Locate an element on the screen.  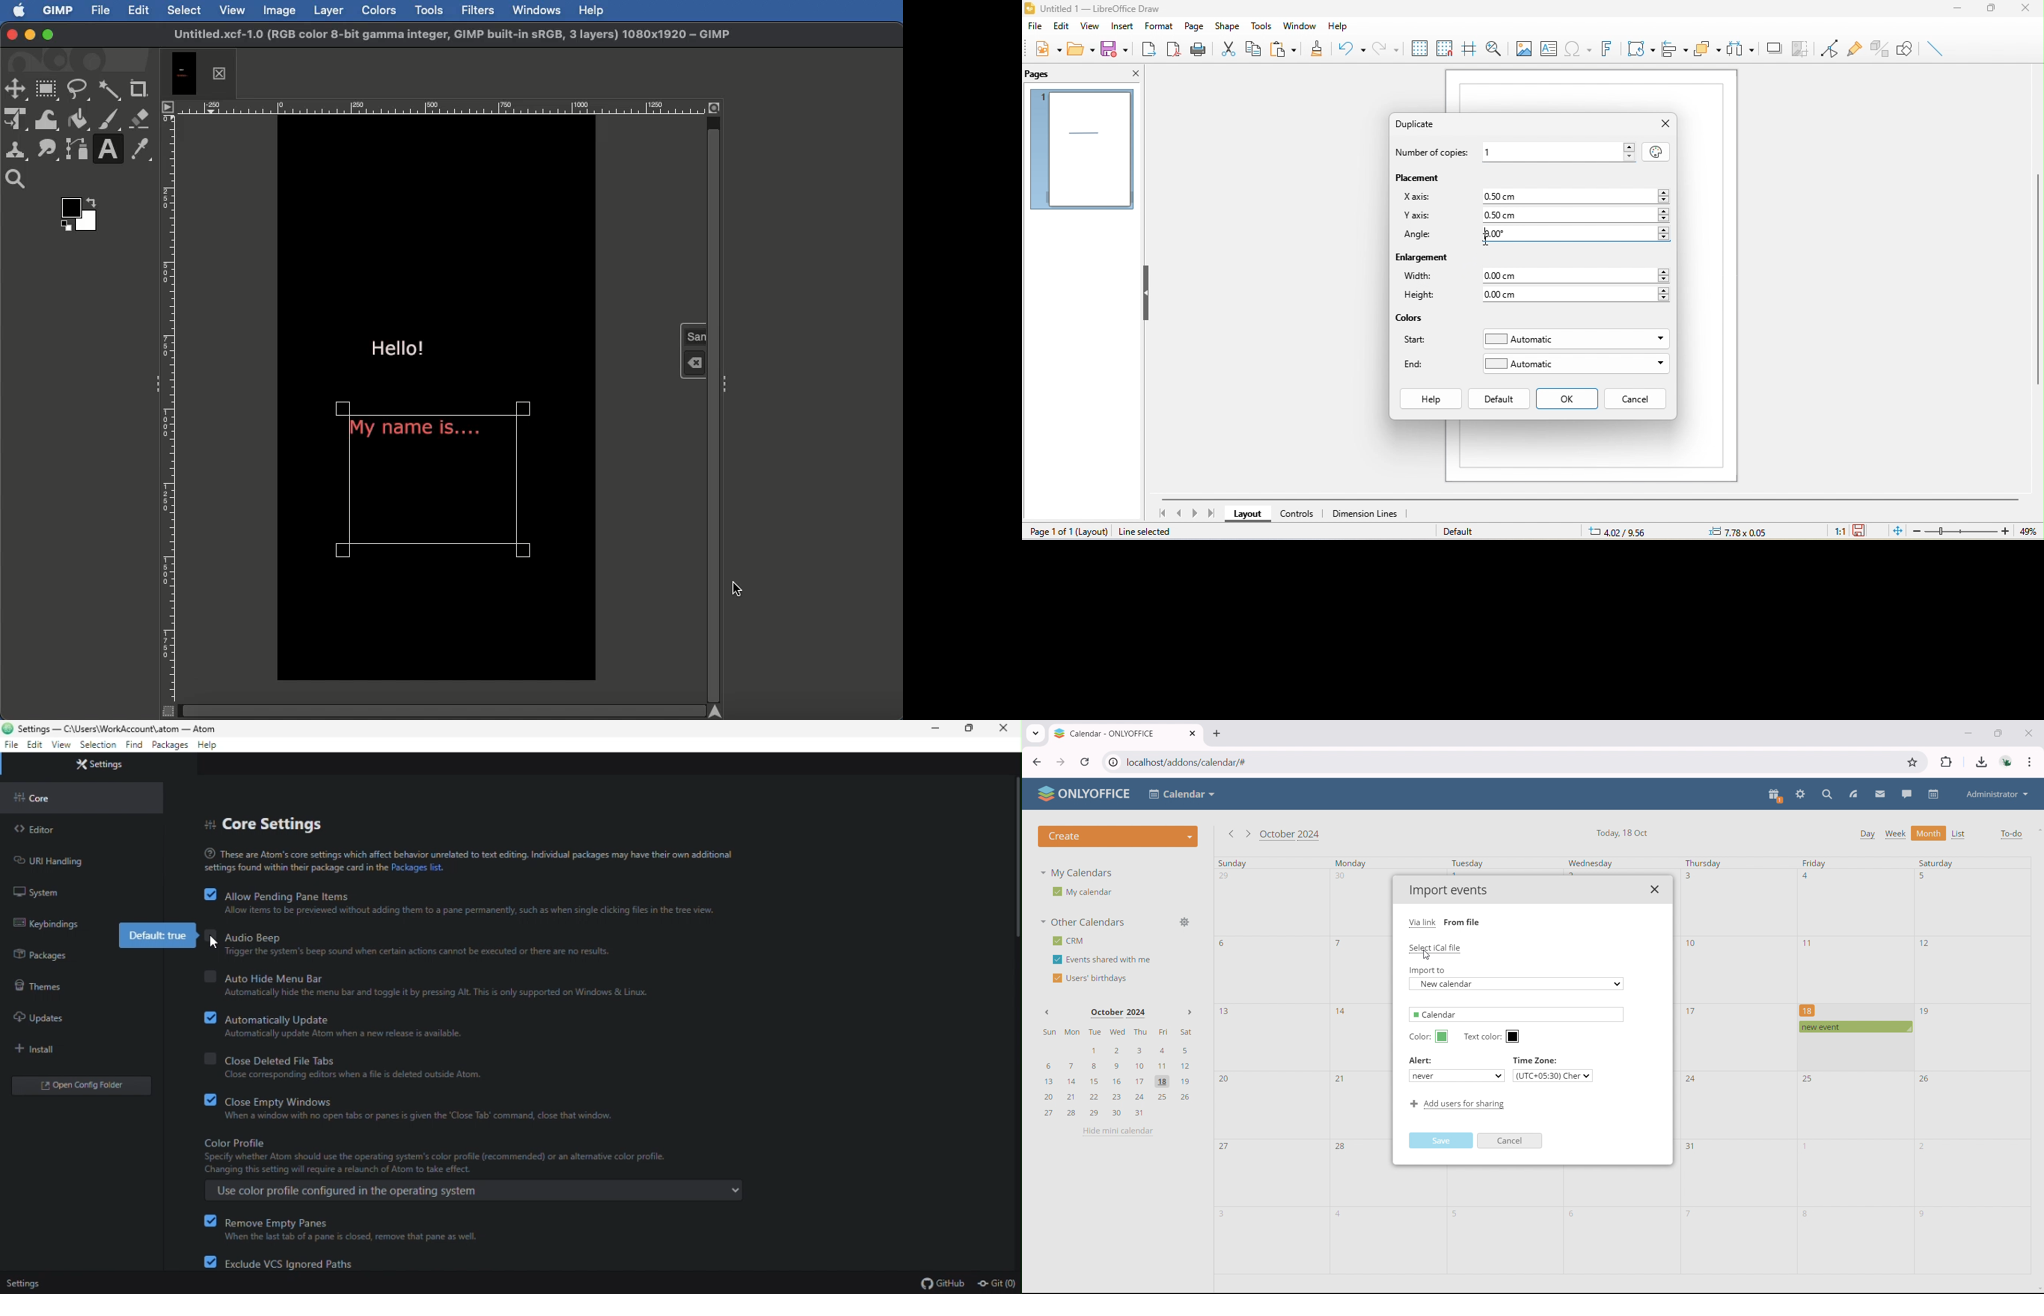
close is located at coordinates (1133, 76).